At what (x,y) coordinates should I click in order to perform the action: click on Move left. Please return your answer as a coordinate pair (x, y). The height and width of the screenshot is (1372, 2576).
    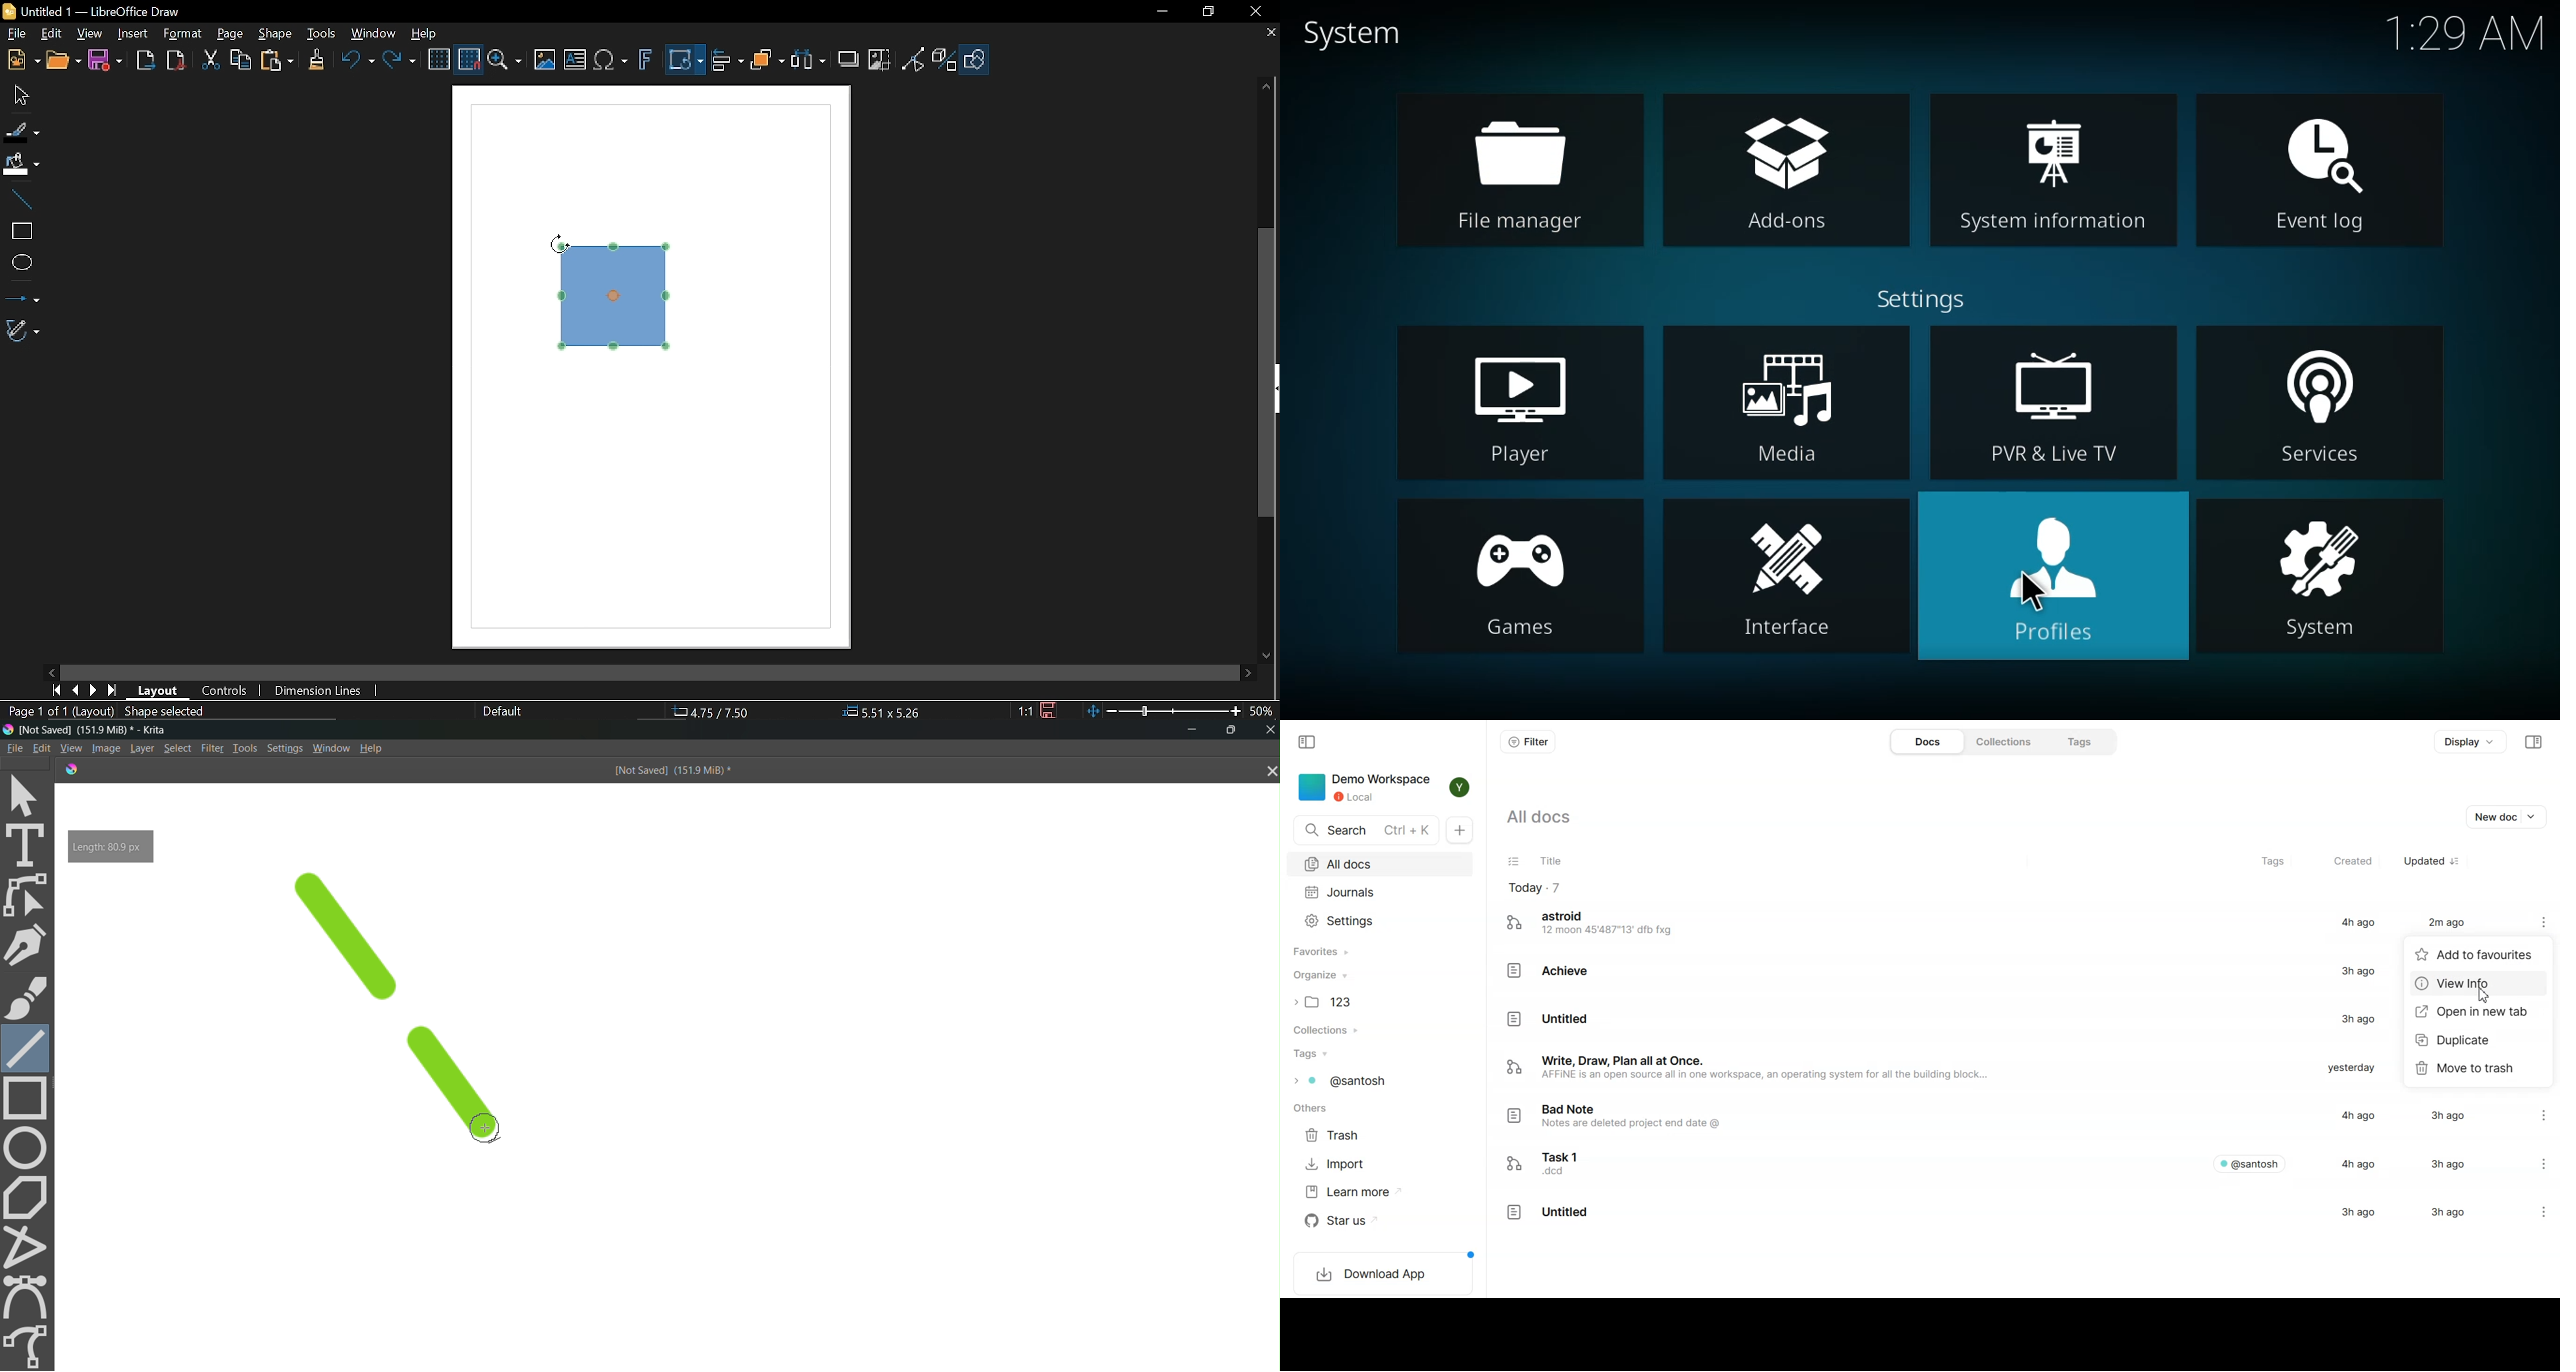
    Looking at the image, I should click on (52, 672).